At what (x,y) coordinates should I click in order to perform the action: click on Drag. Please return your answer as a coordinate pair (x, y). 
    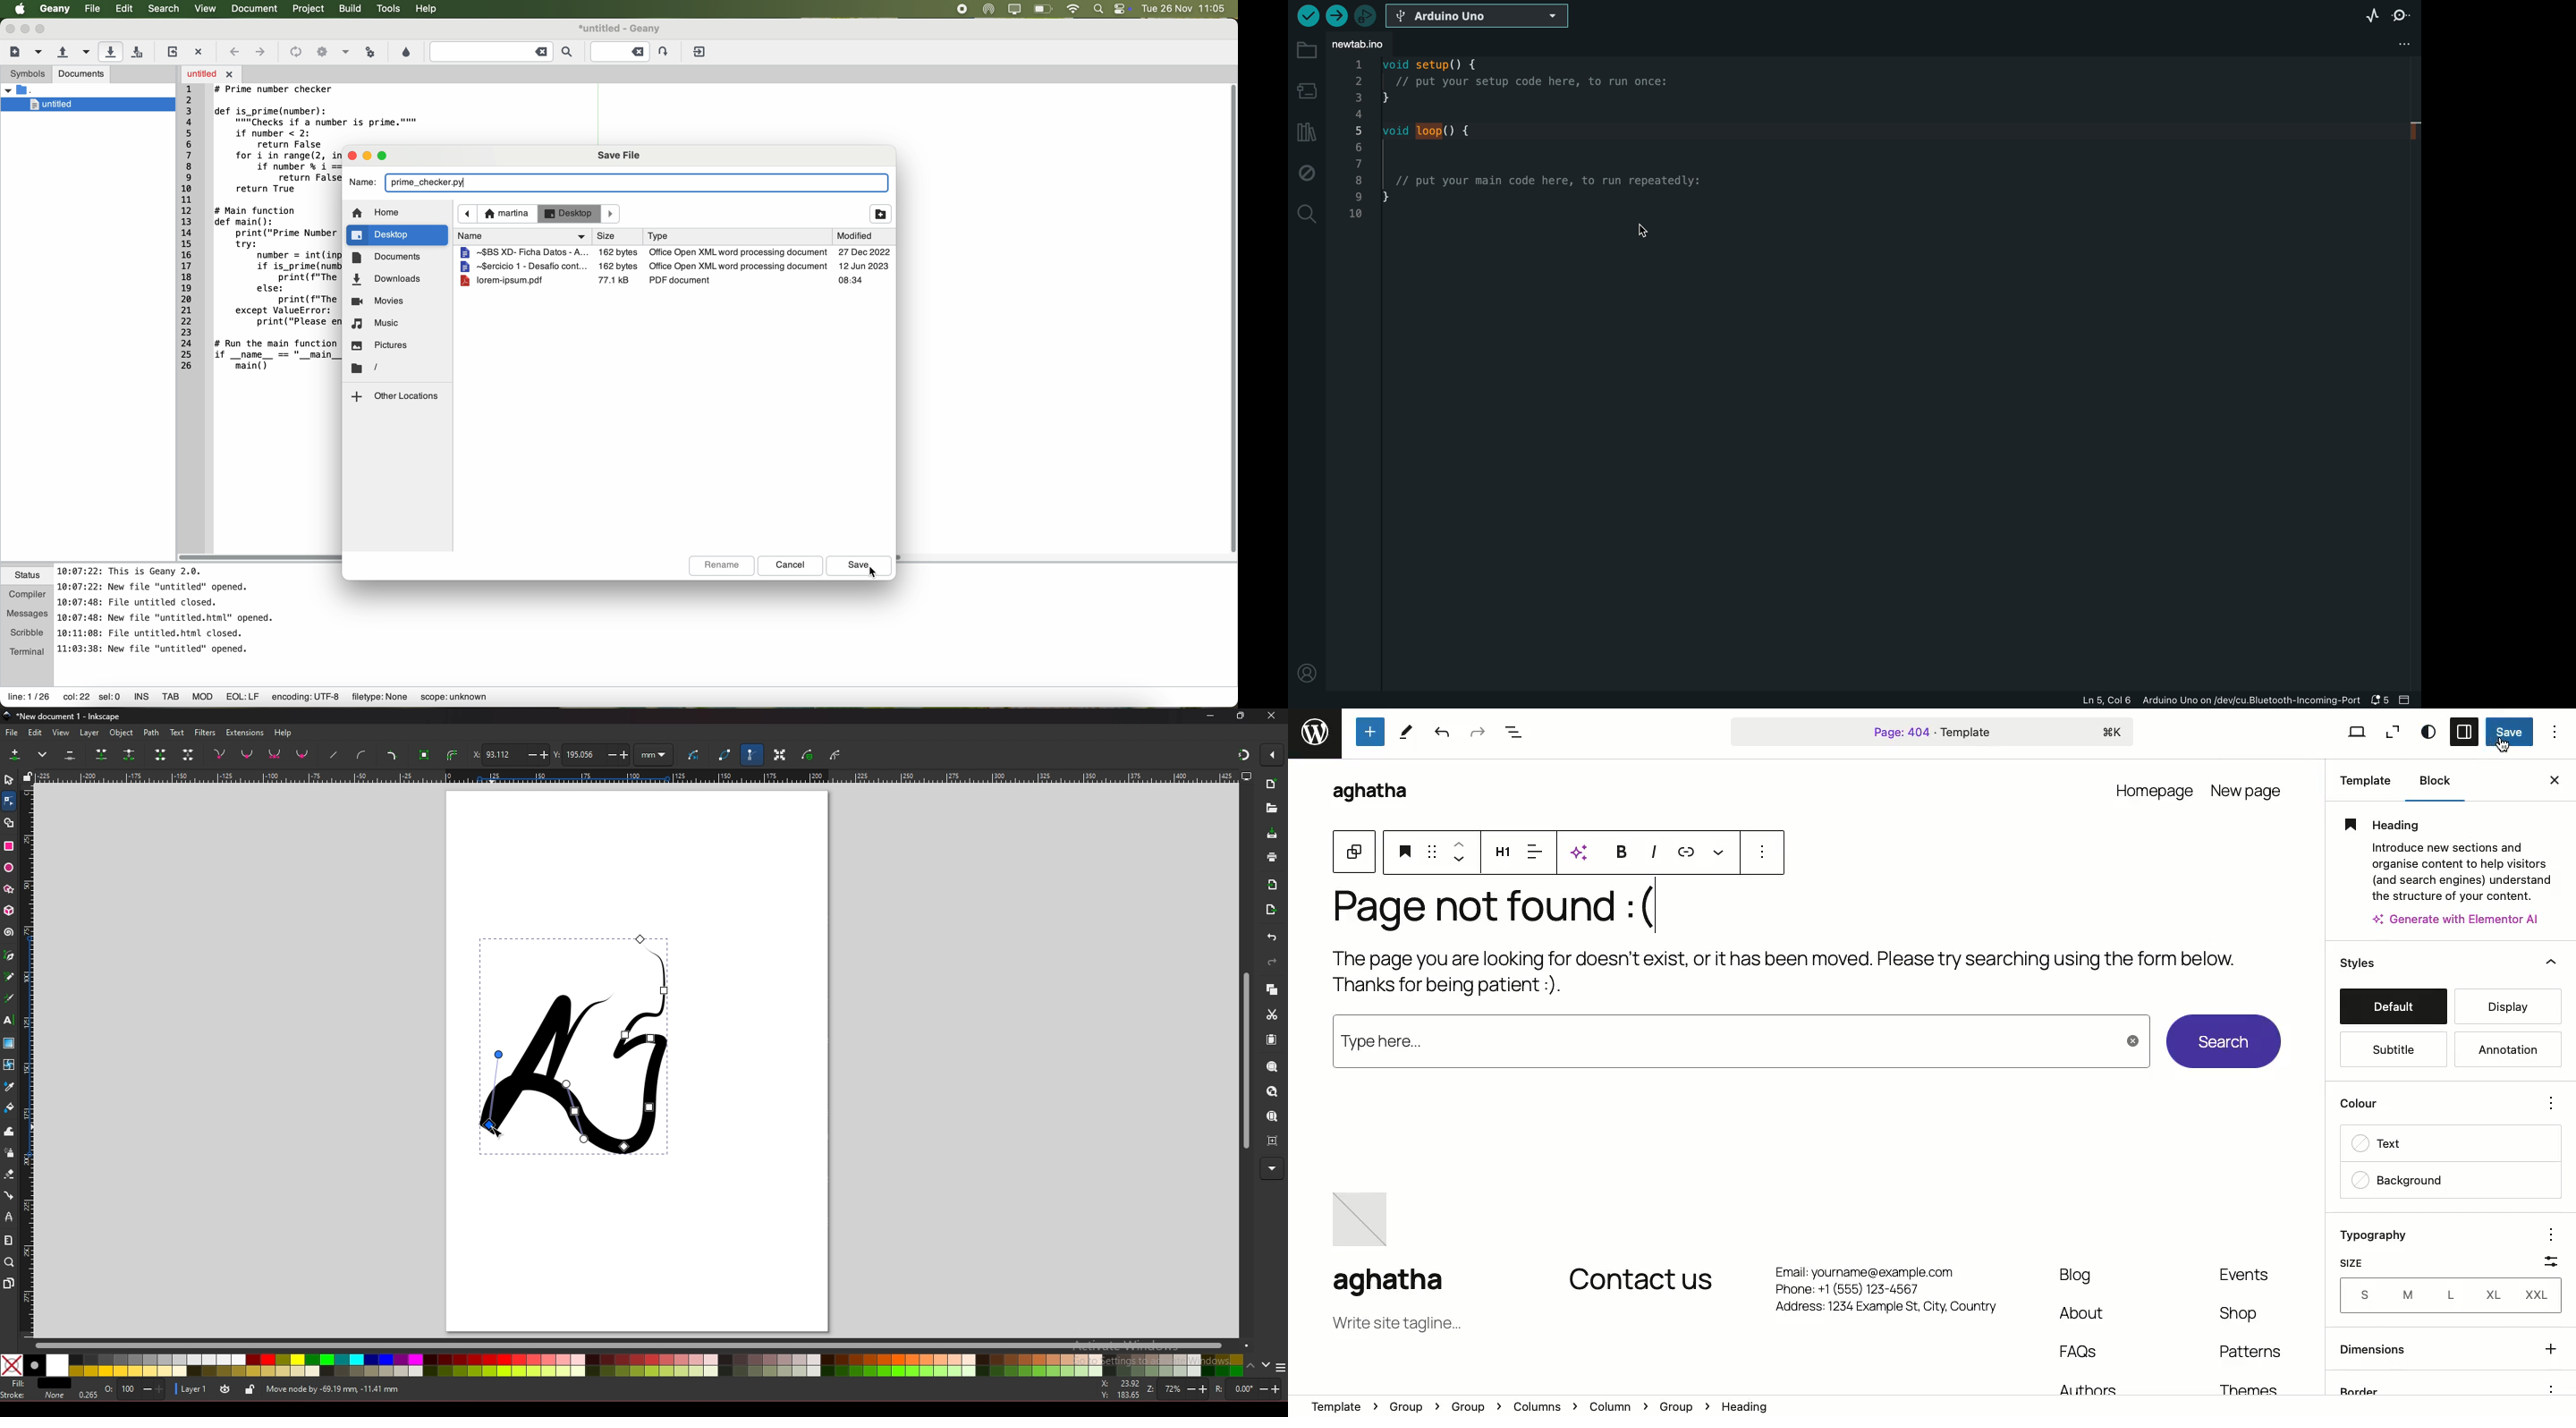
    Looking at the image, I should click on (1432, 851).